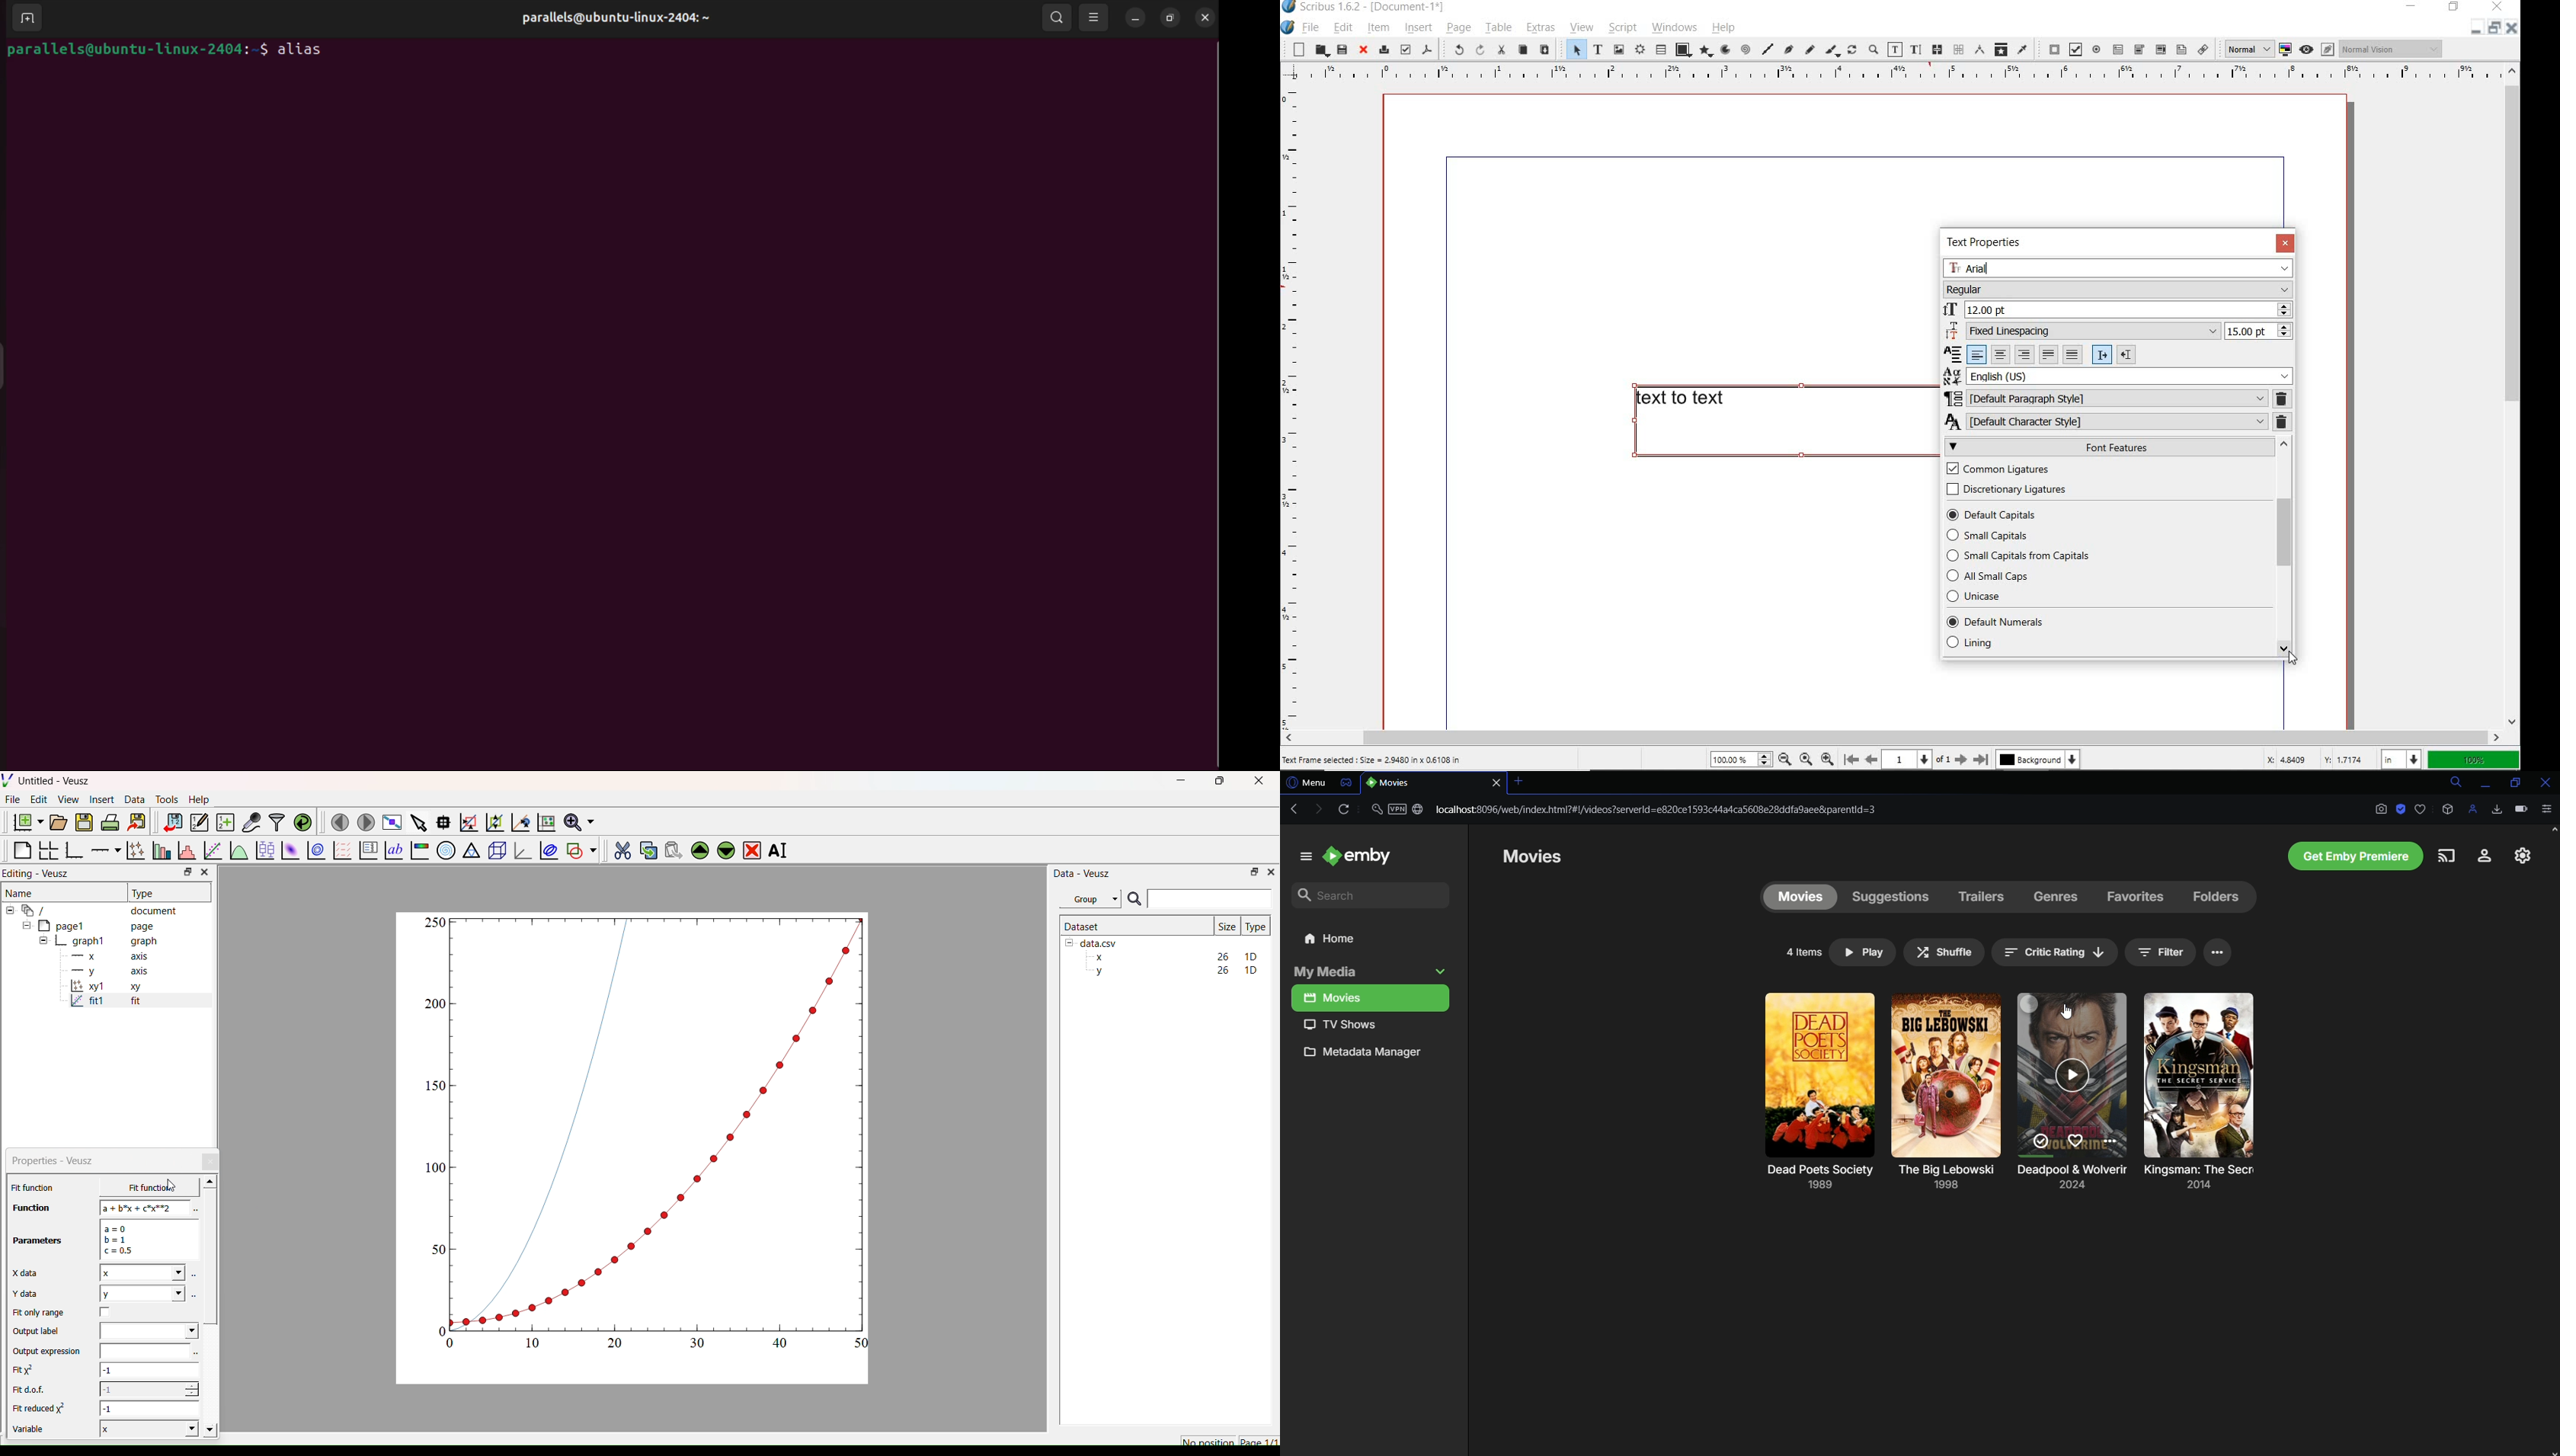 Image resolution: width=2576 pixels, height=1456 pixels. I want to click on Ternary graph, so click(472, 850).